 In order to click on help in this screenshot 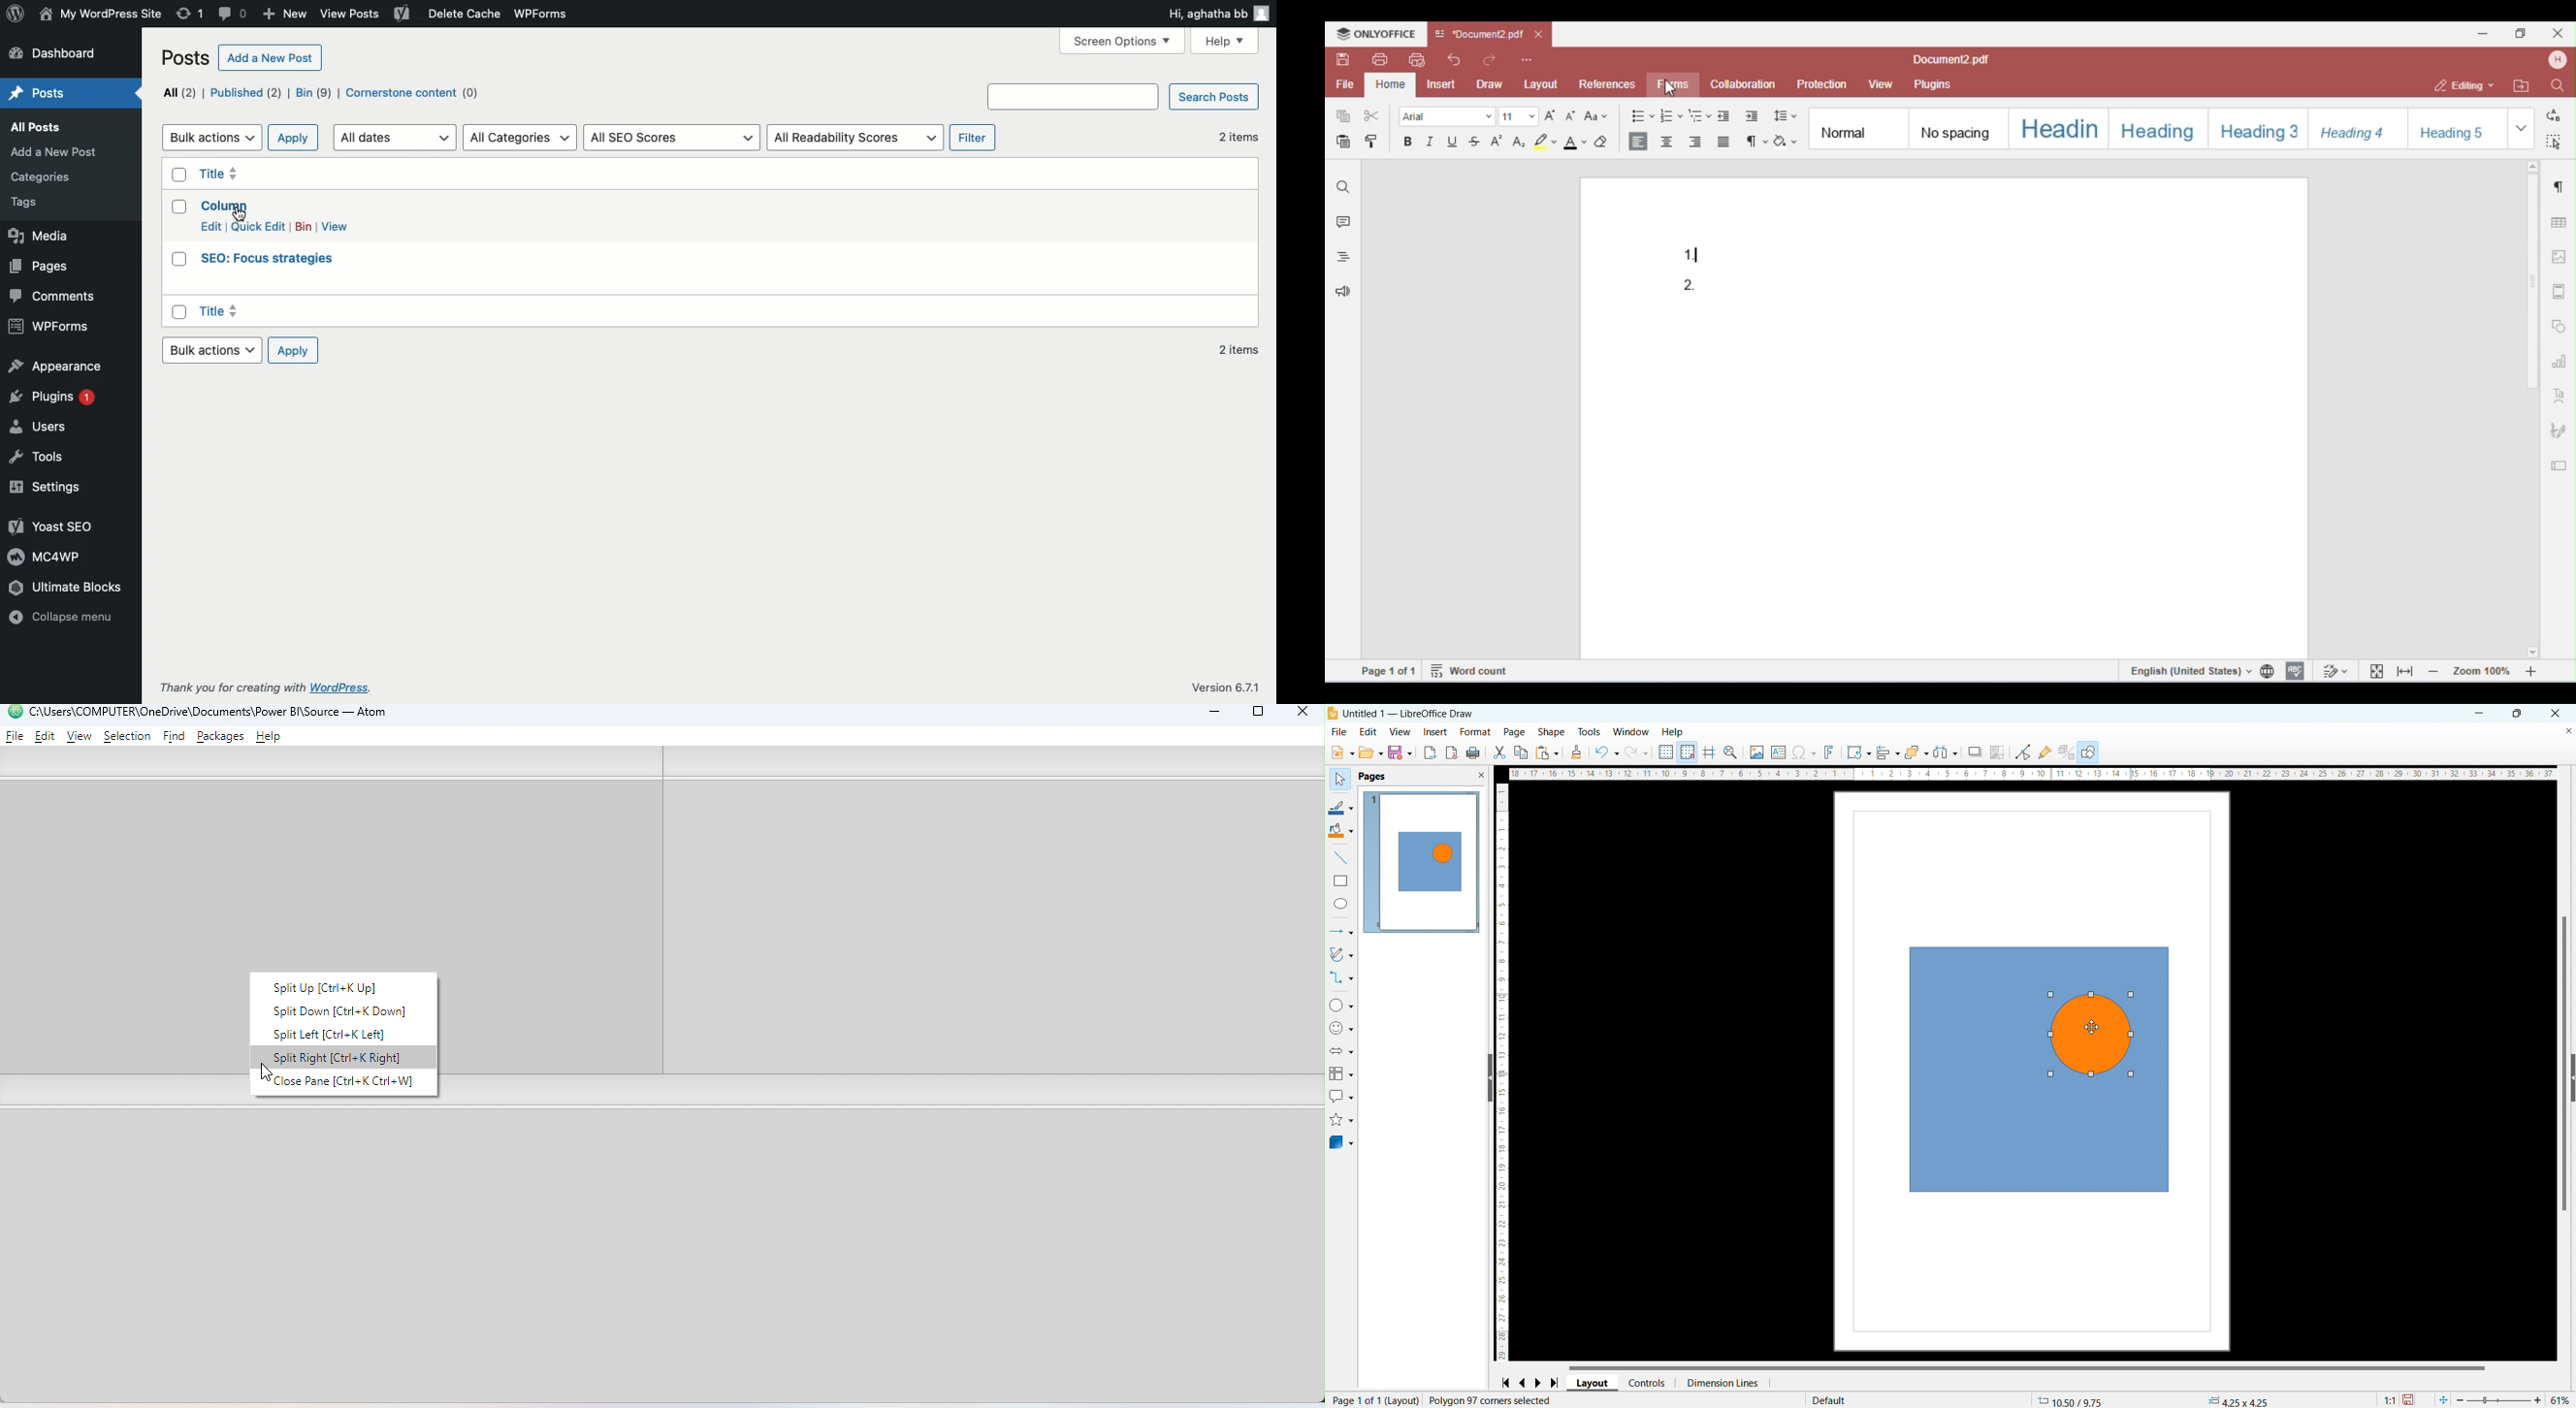, I will do `click(1672, 731)`.